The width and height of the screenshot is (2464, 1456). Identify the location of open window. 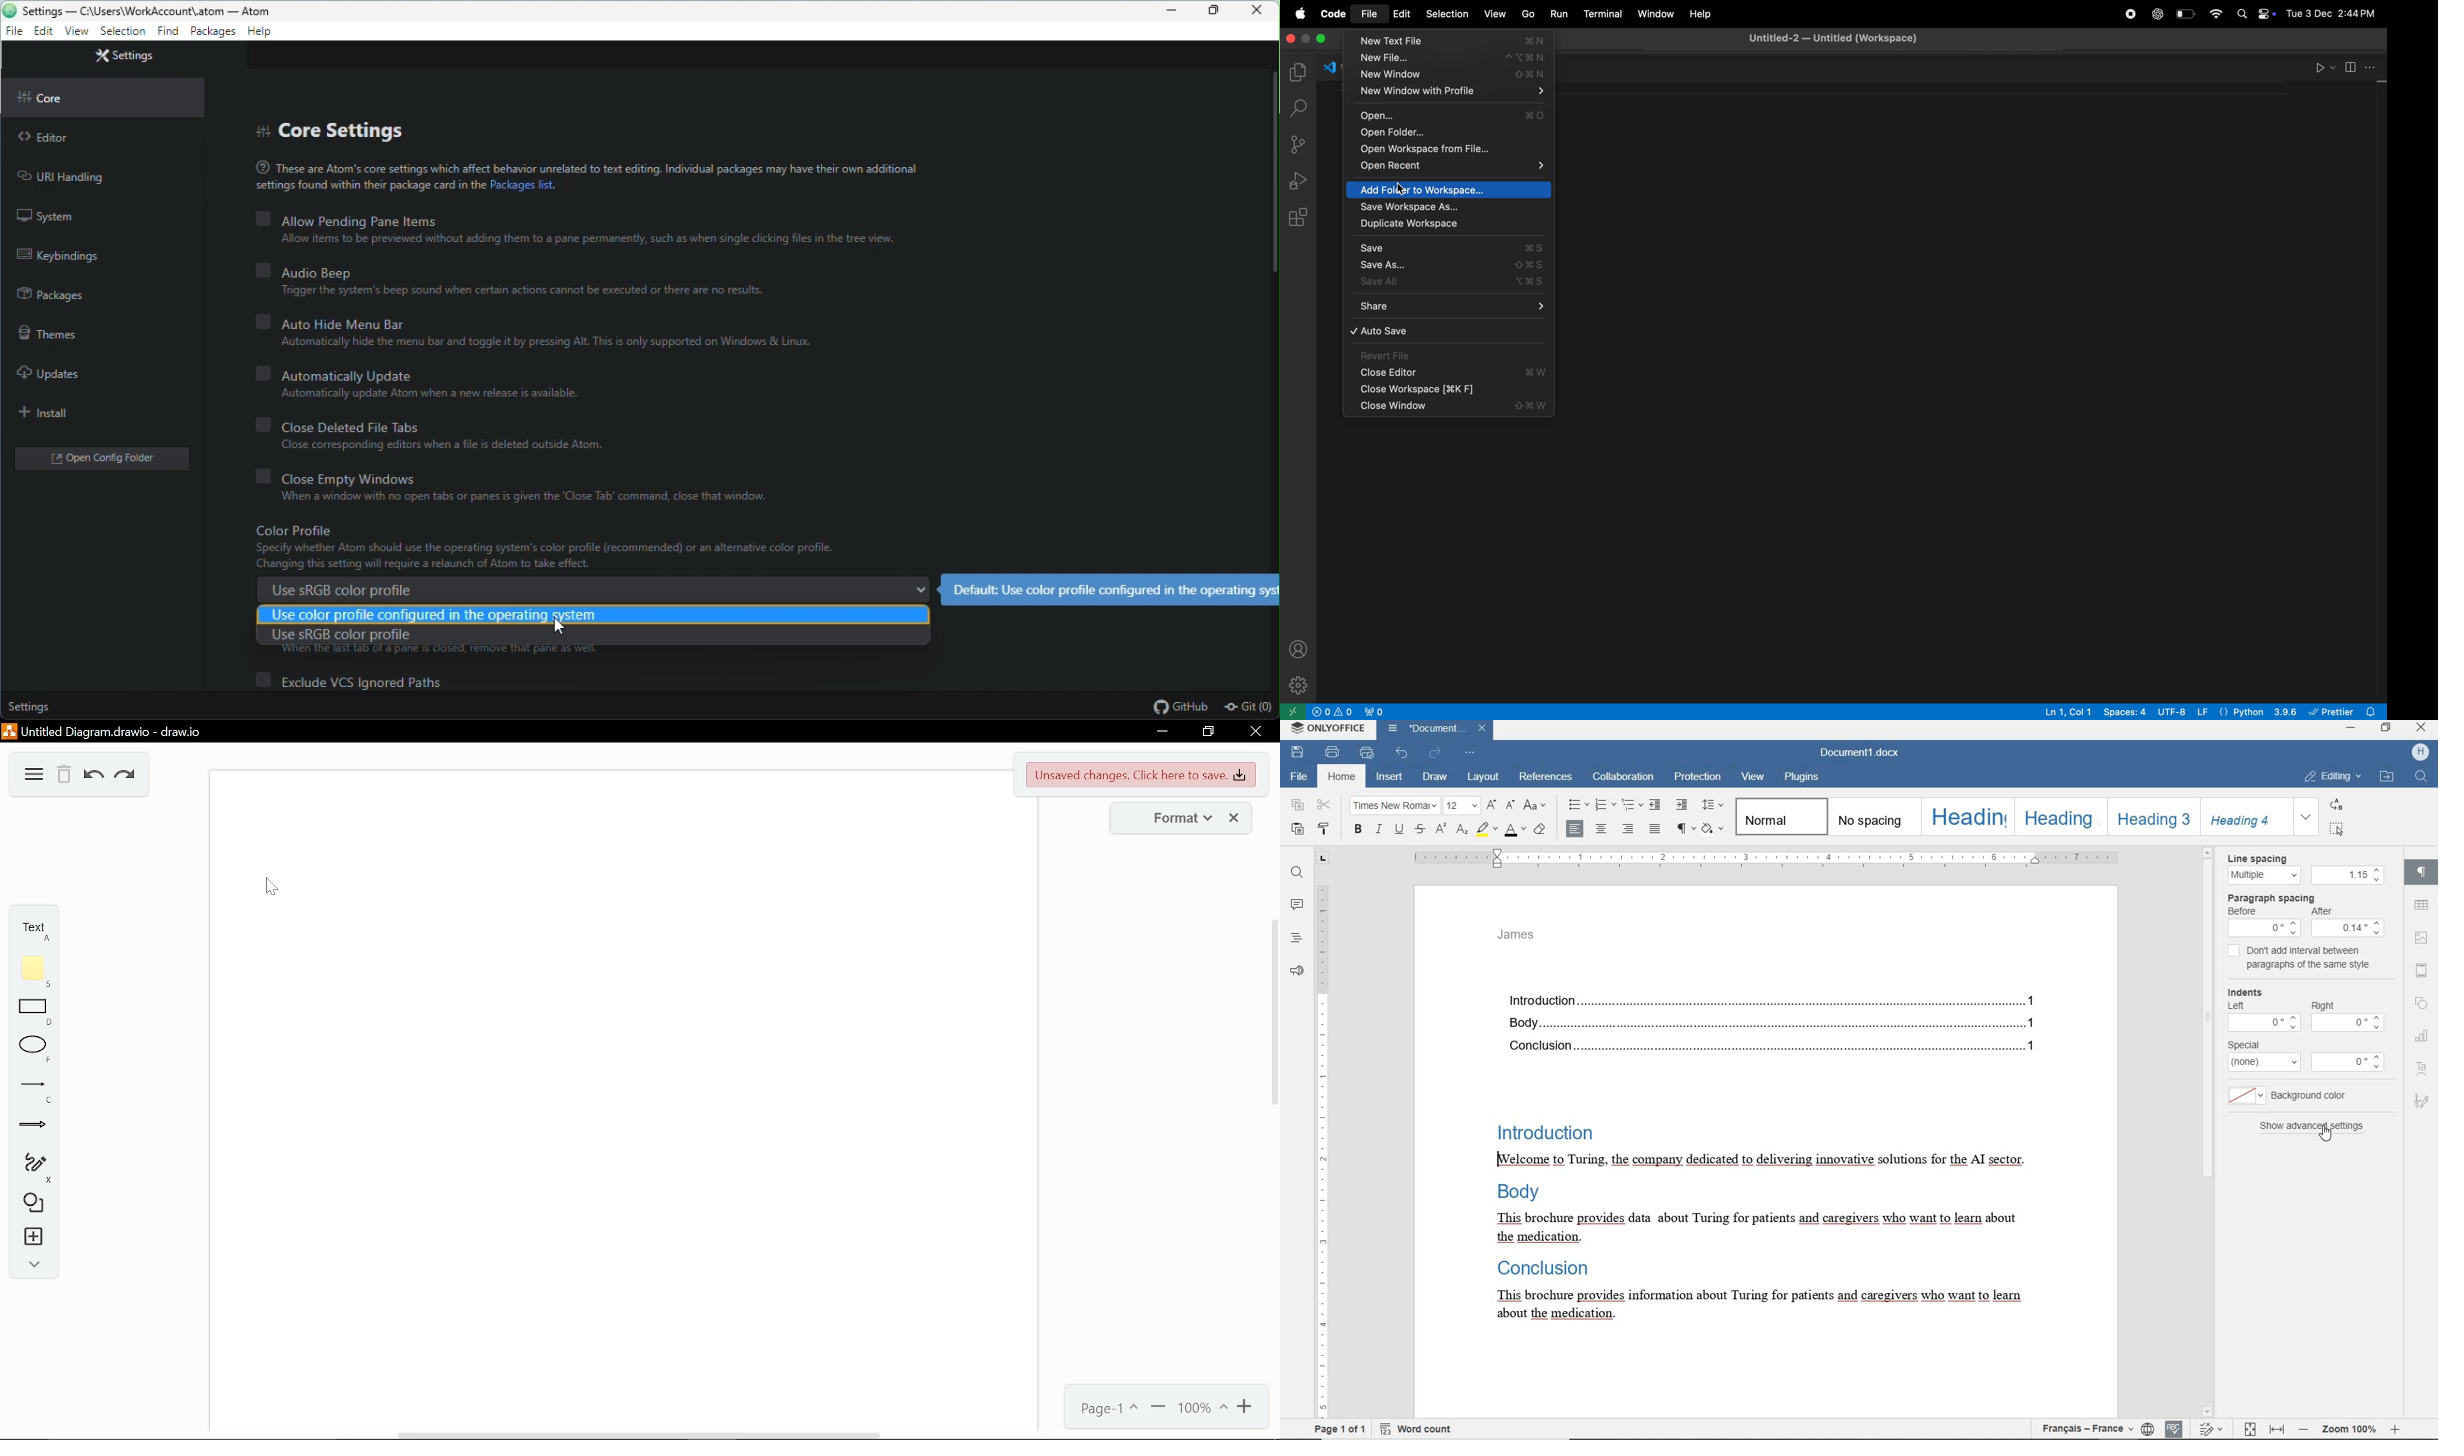
(1292, 712).